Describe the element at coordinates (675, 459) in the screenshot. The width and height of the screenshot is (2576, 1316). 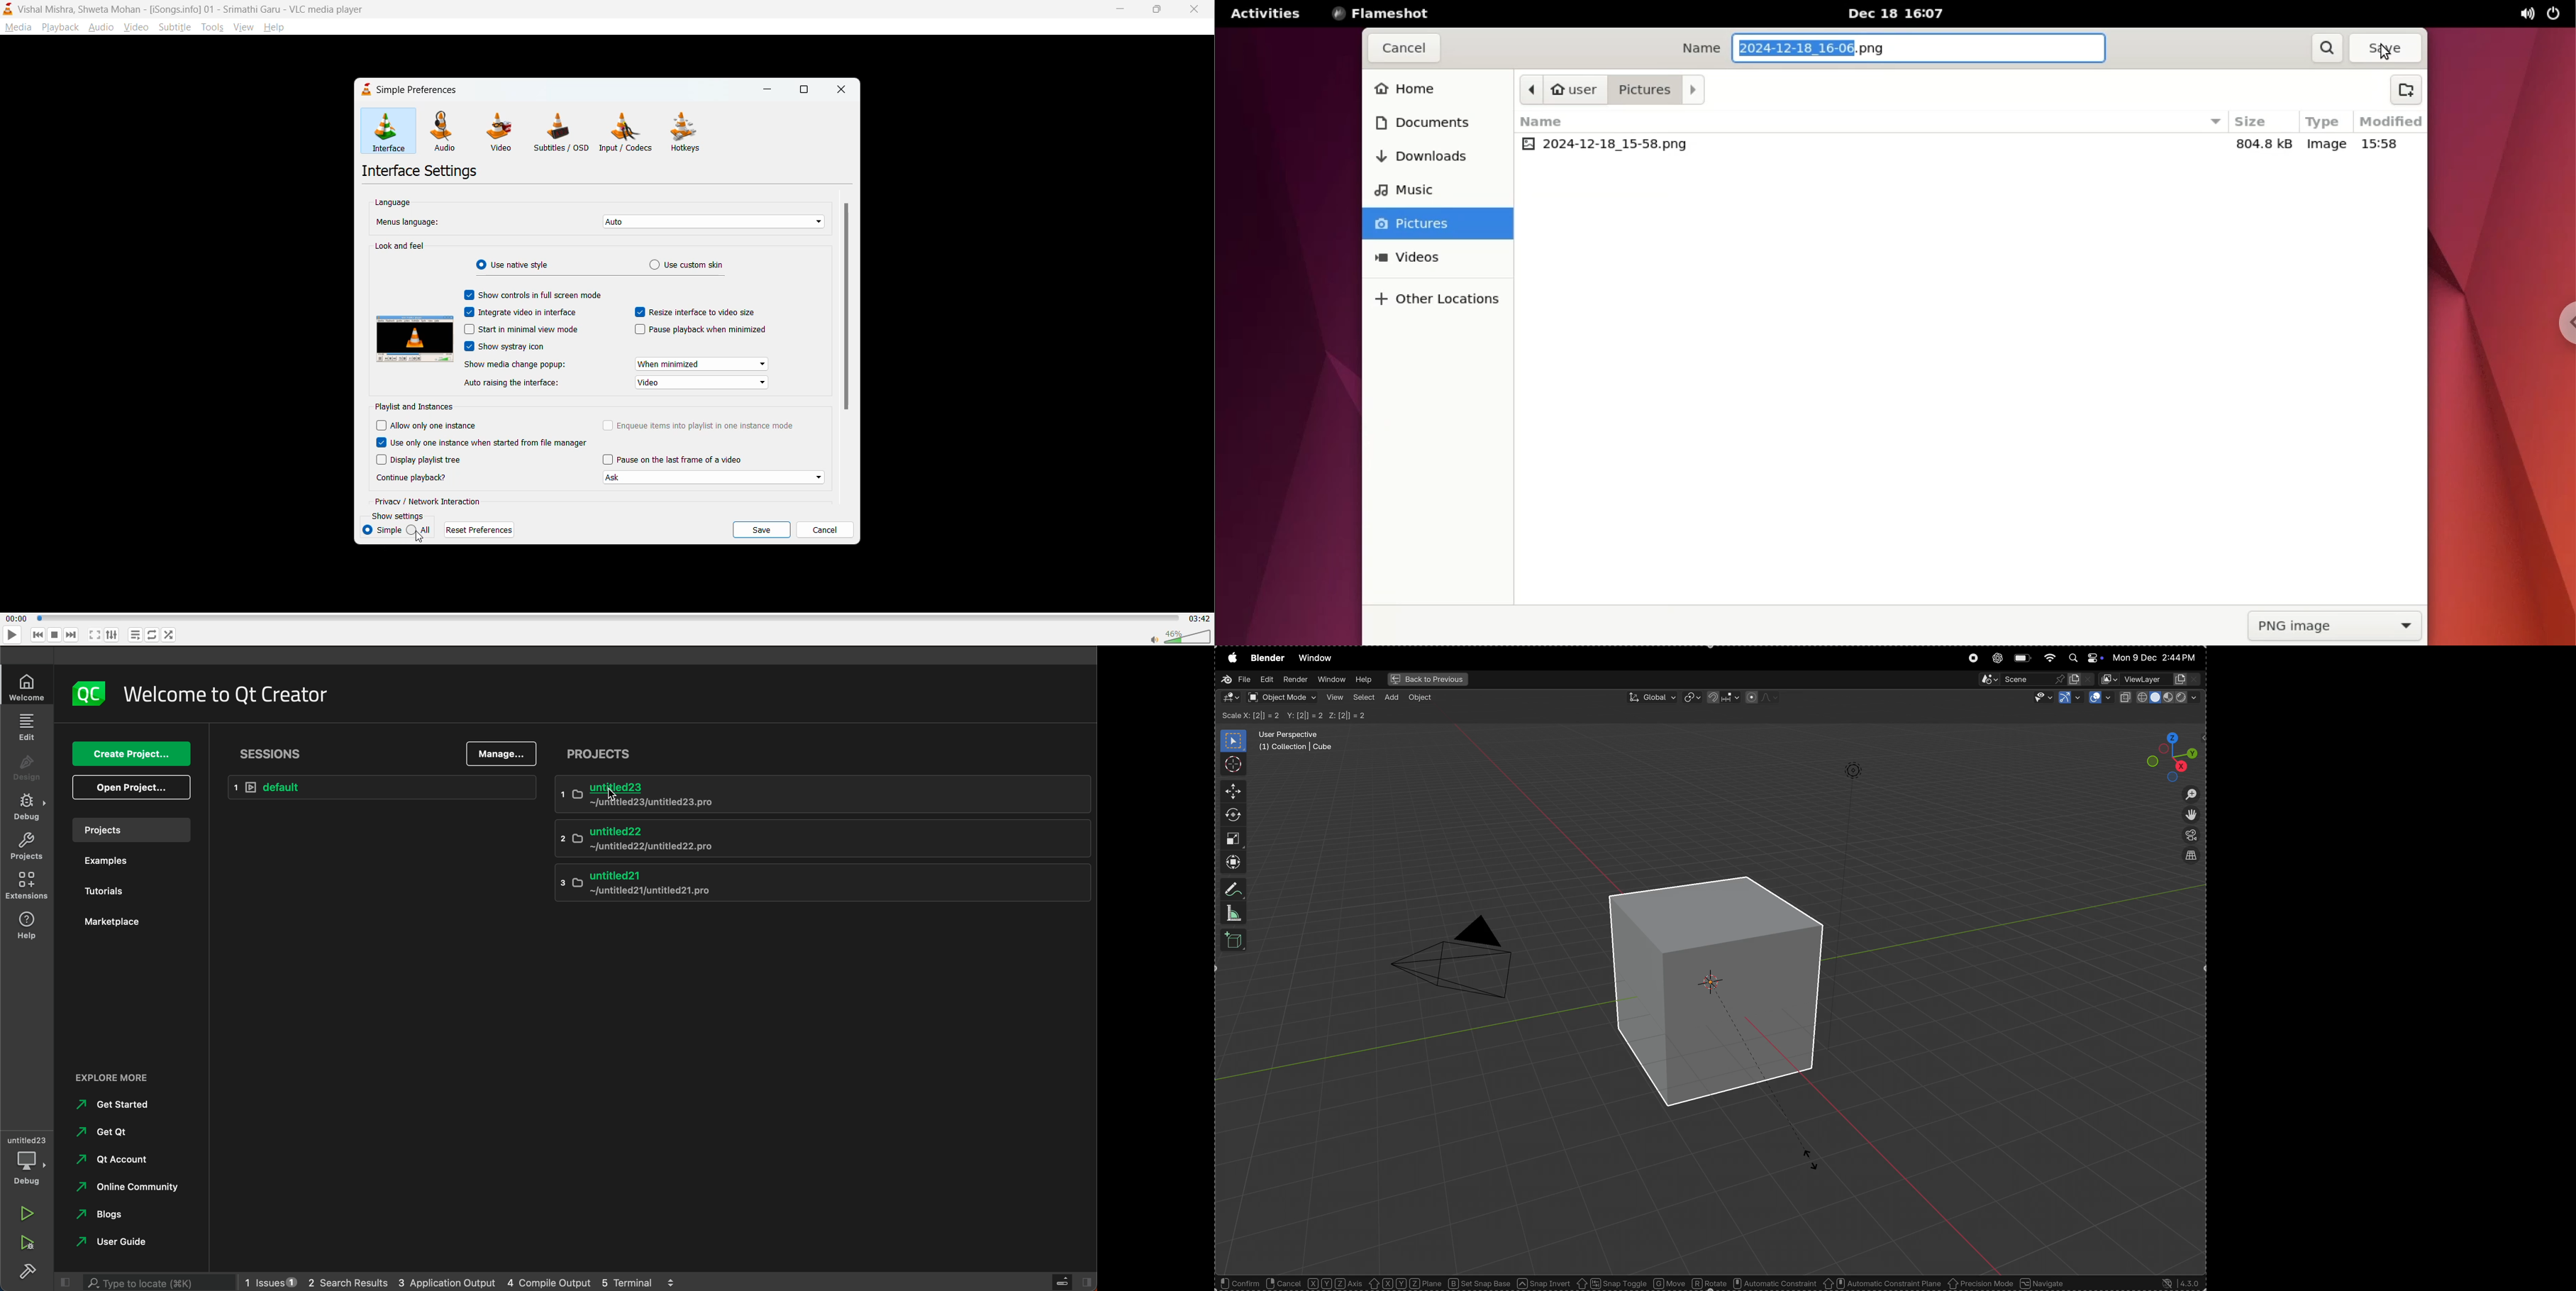
I see `pause on last frame of video` at that location.